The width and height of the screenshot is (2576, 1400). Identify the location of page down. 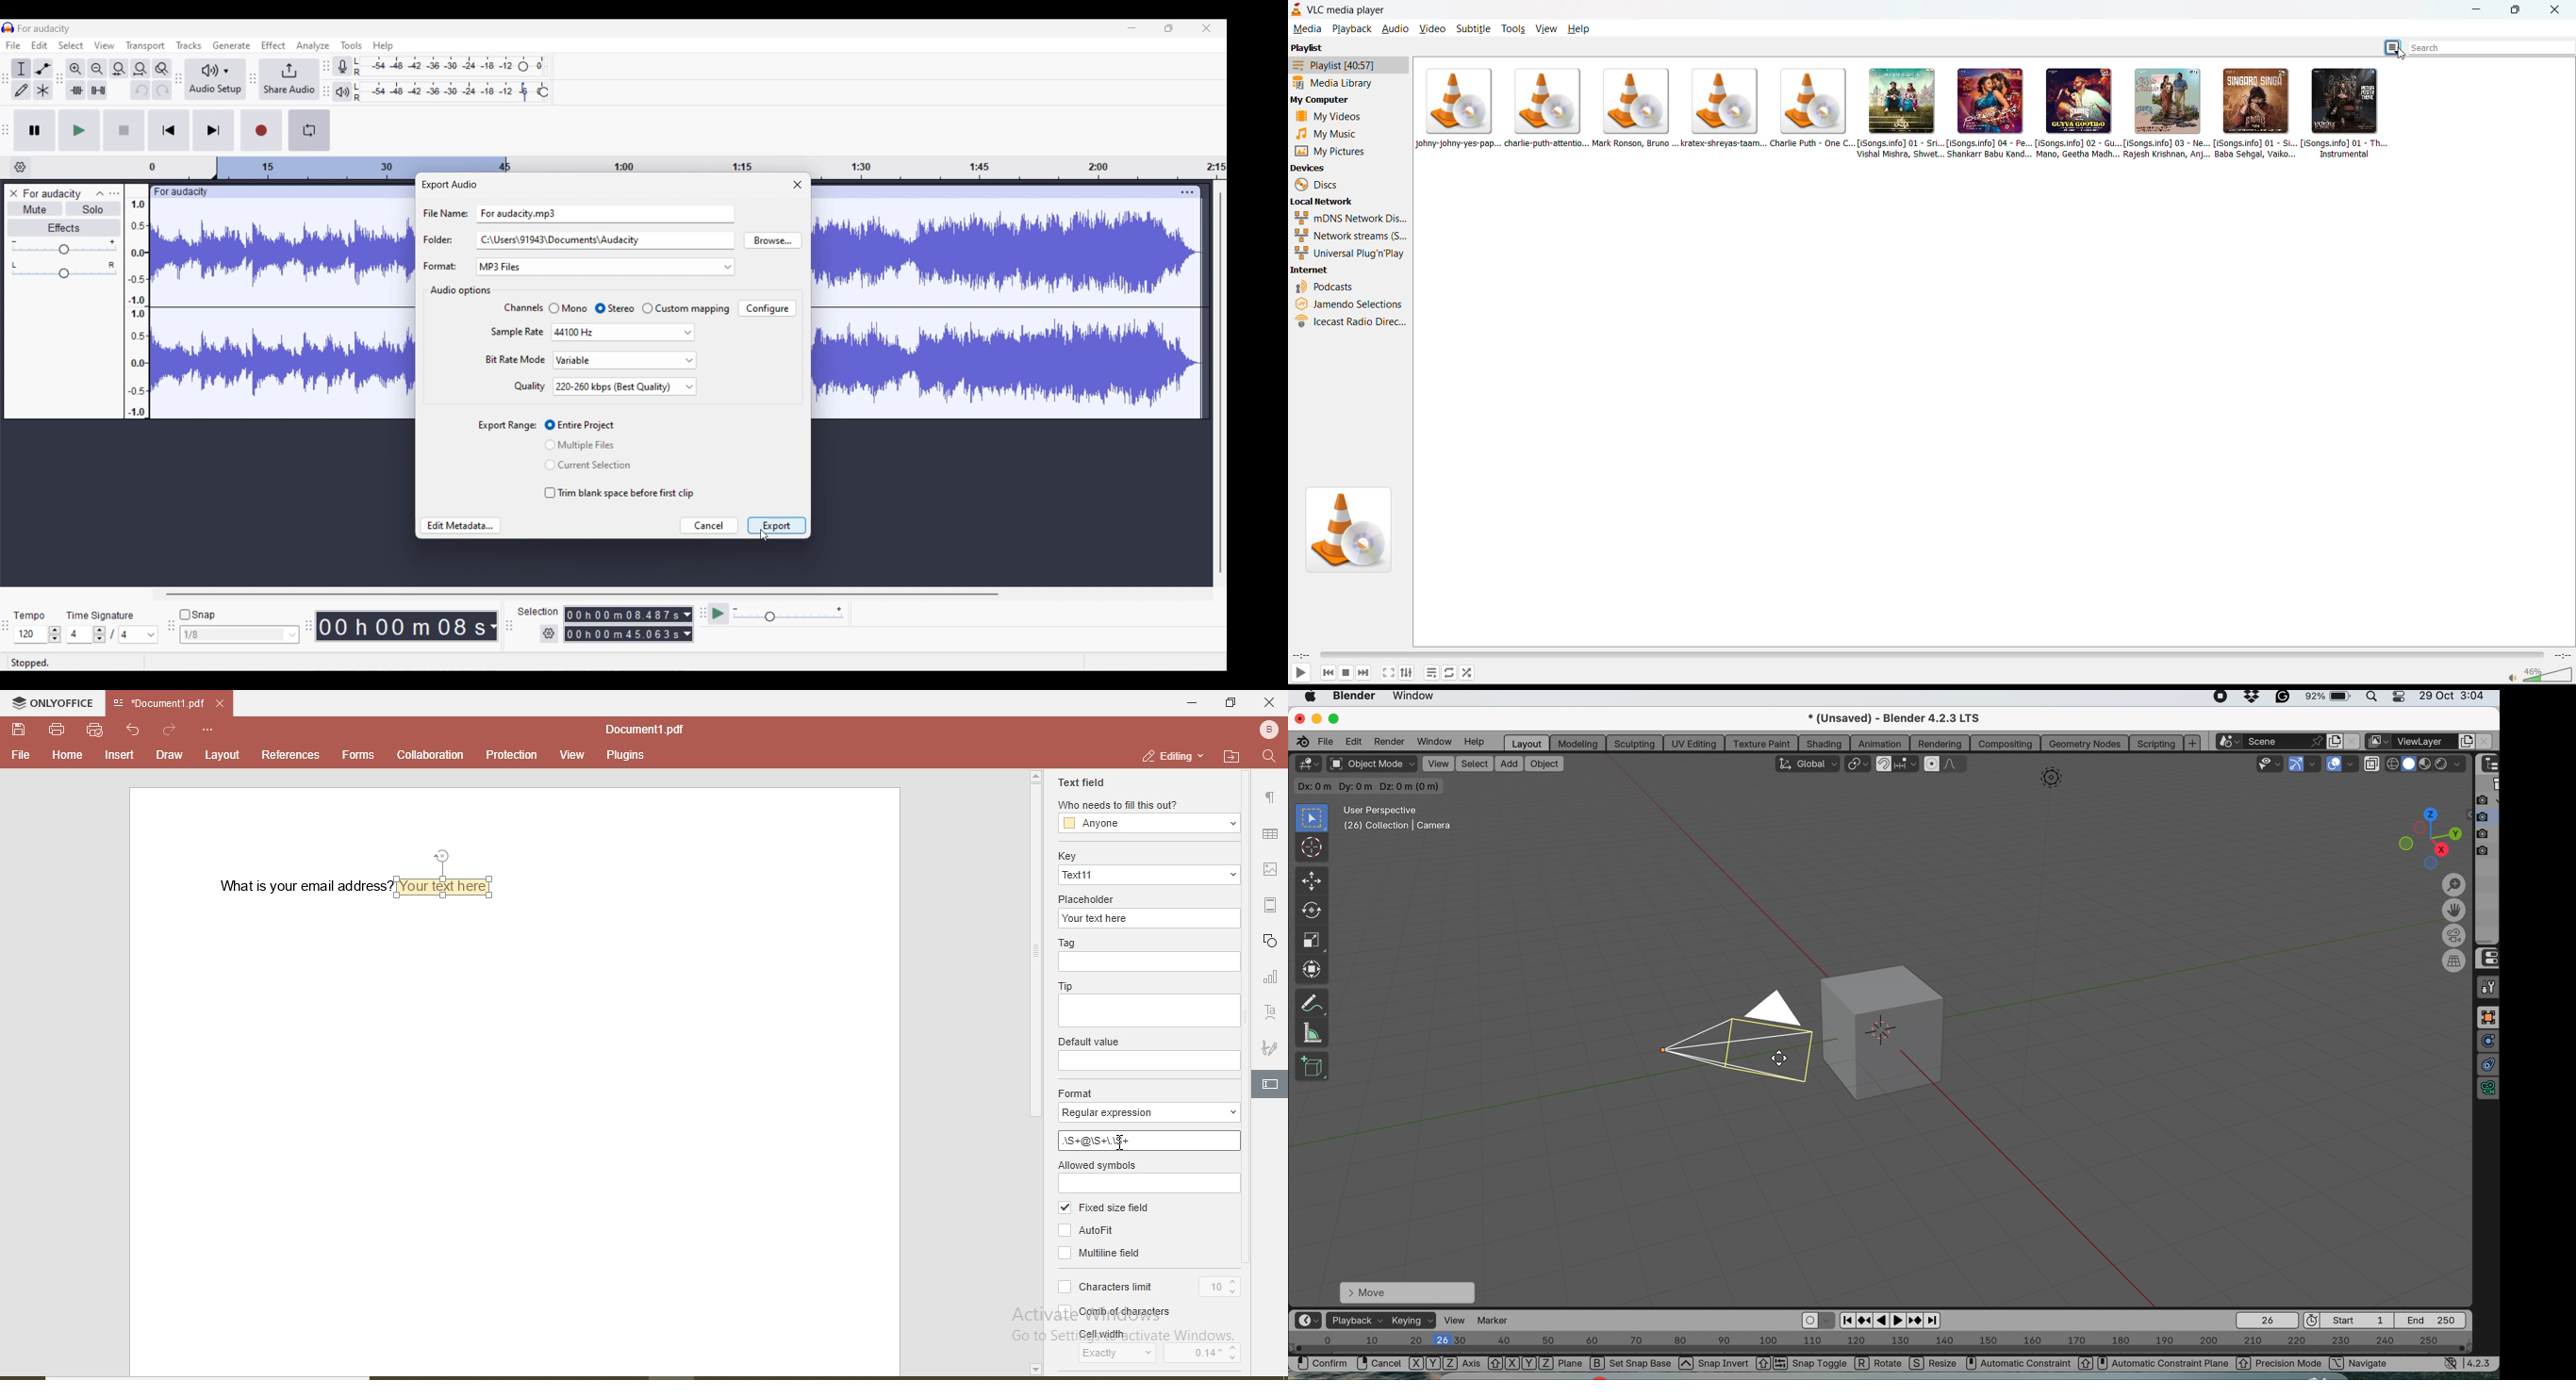
(1034, 1370).